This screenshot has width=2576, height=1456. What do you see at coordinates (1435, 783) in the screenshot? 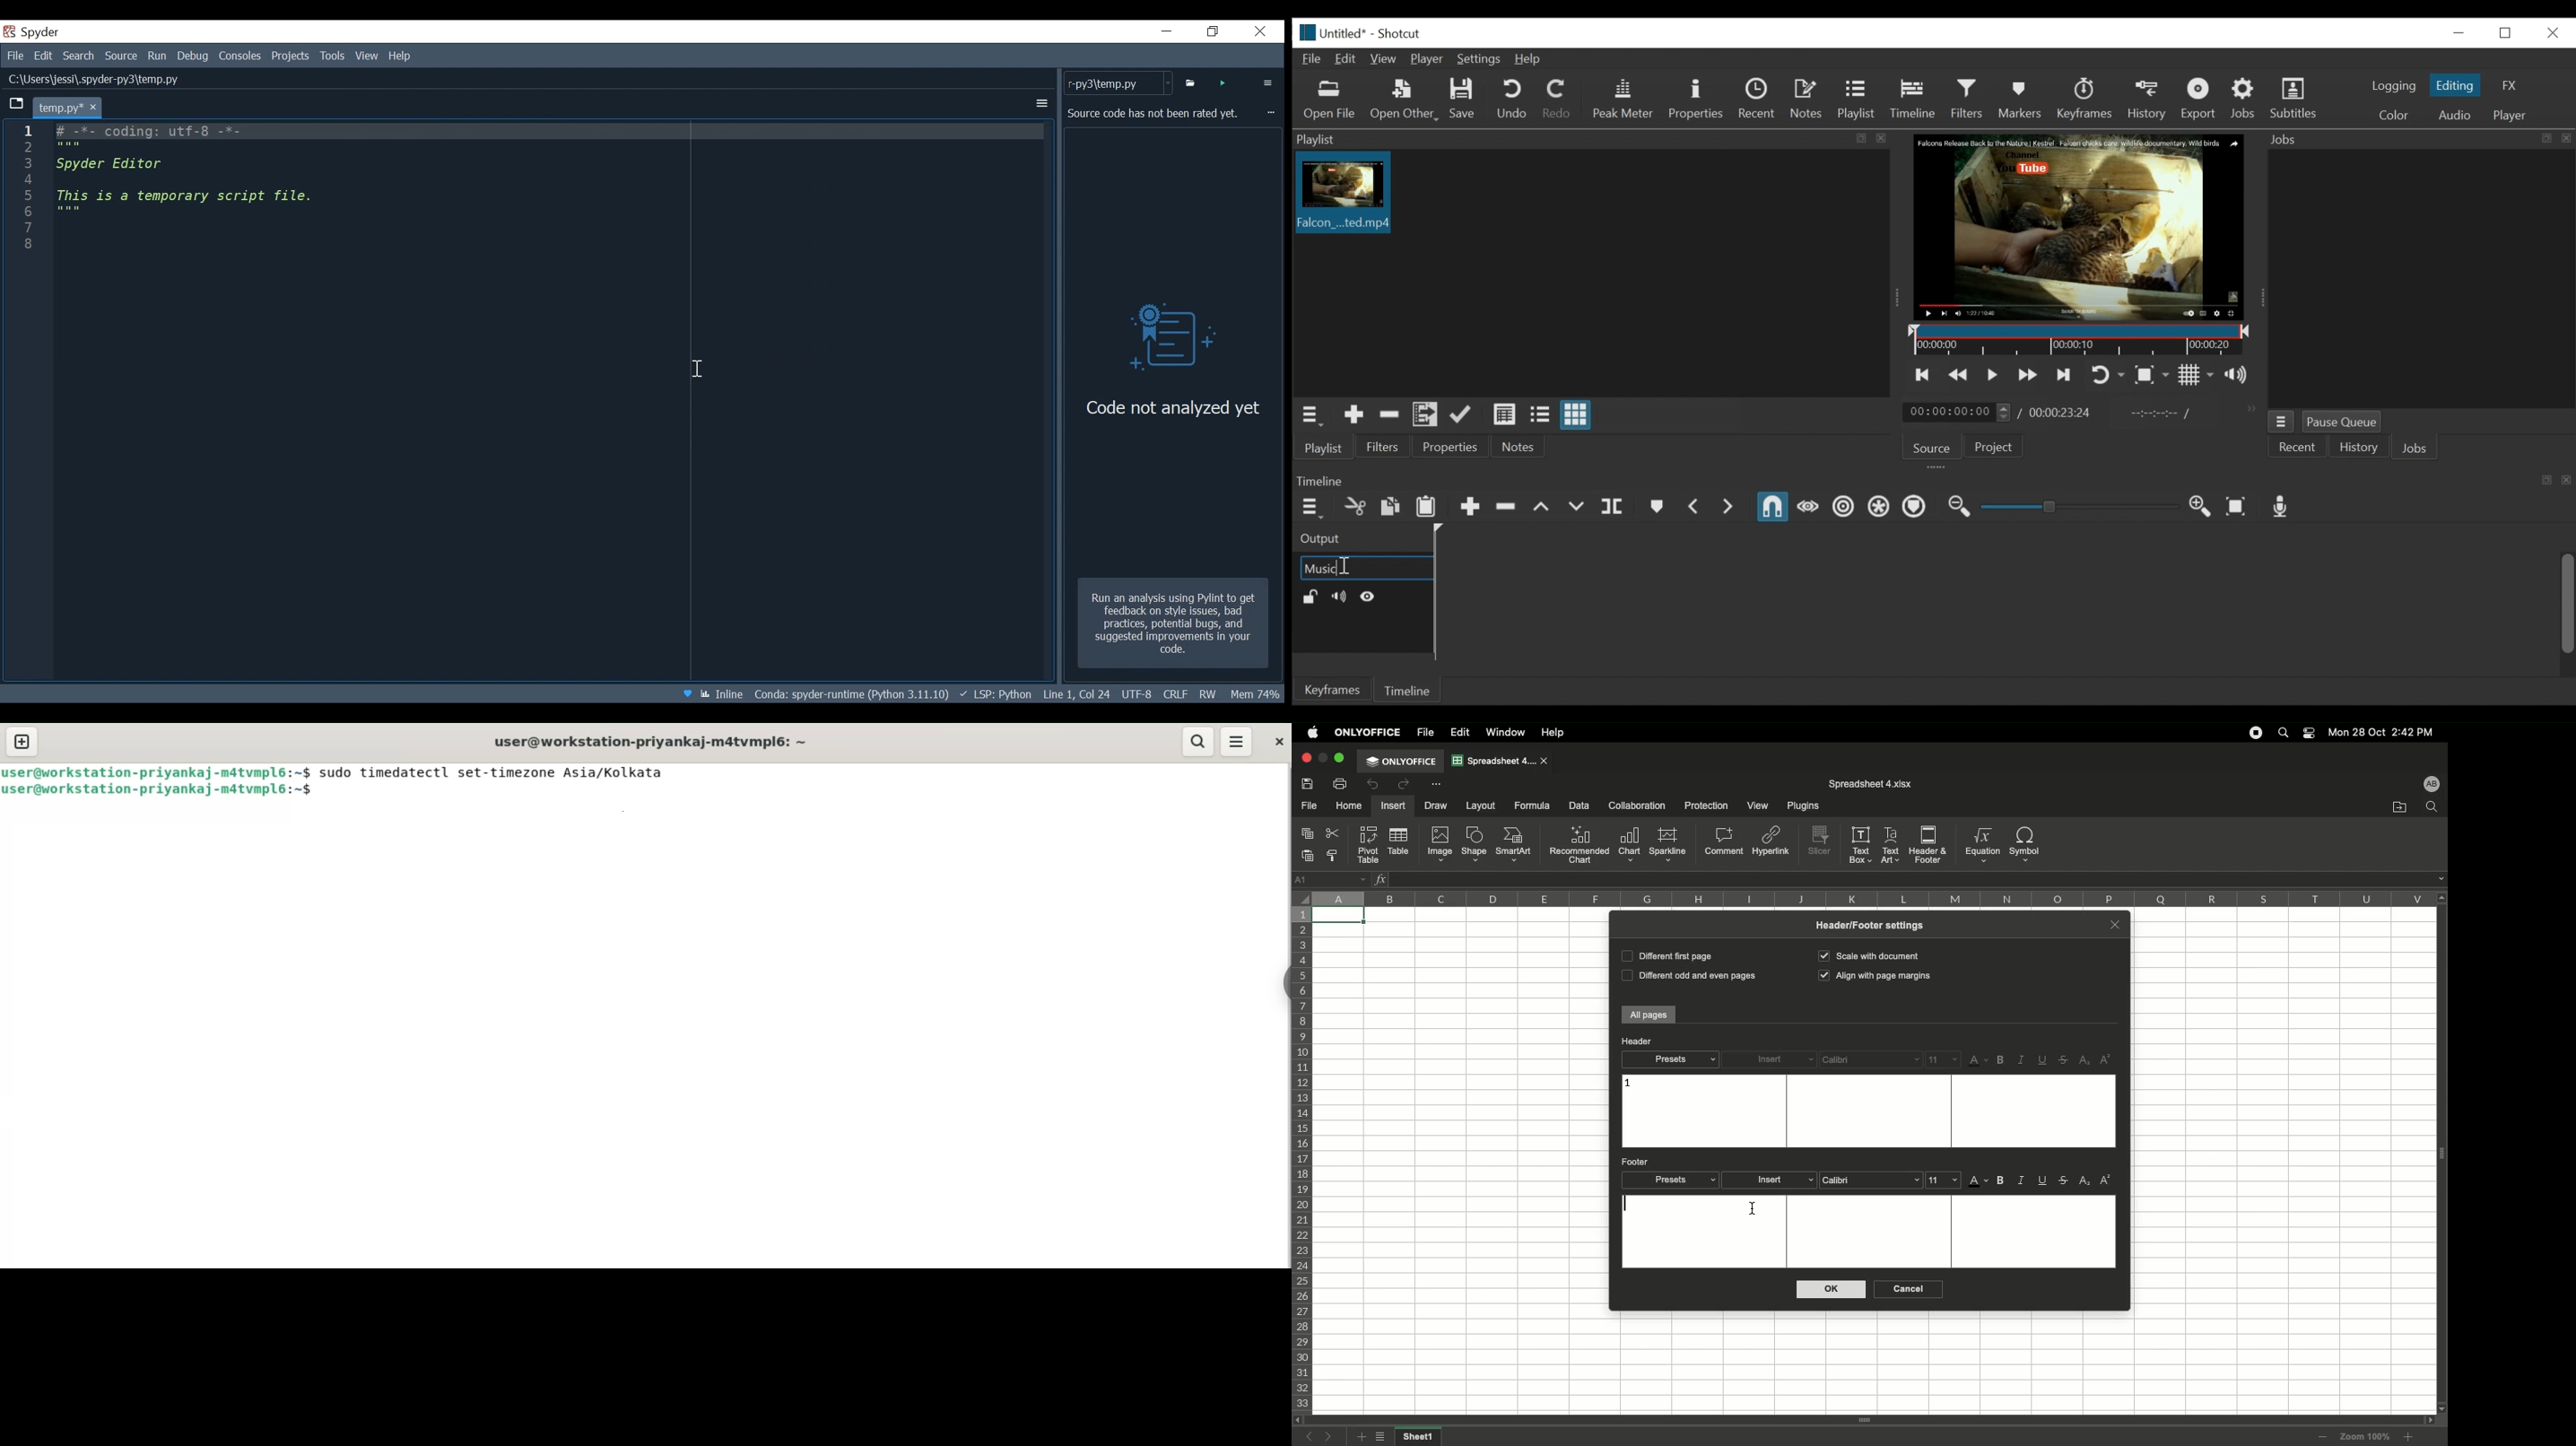
I see `Customize tool bar` at bounding box center [1435, 783].